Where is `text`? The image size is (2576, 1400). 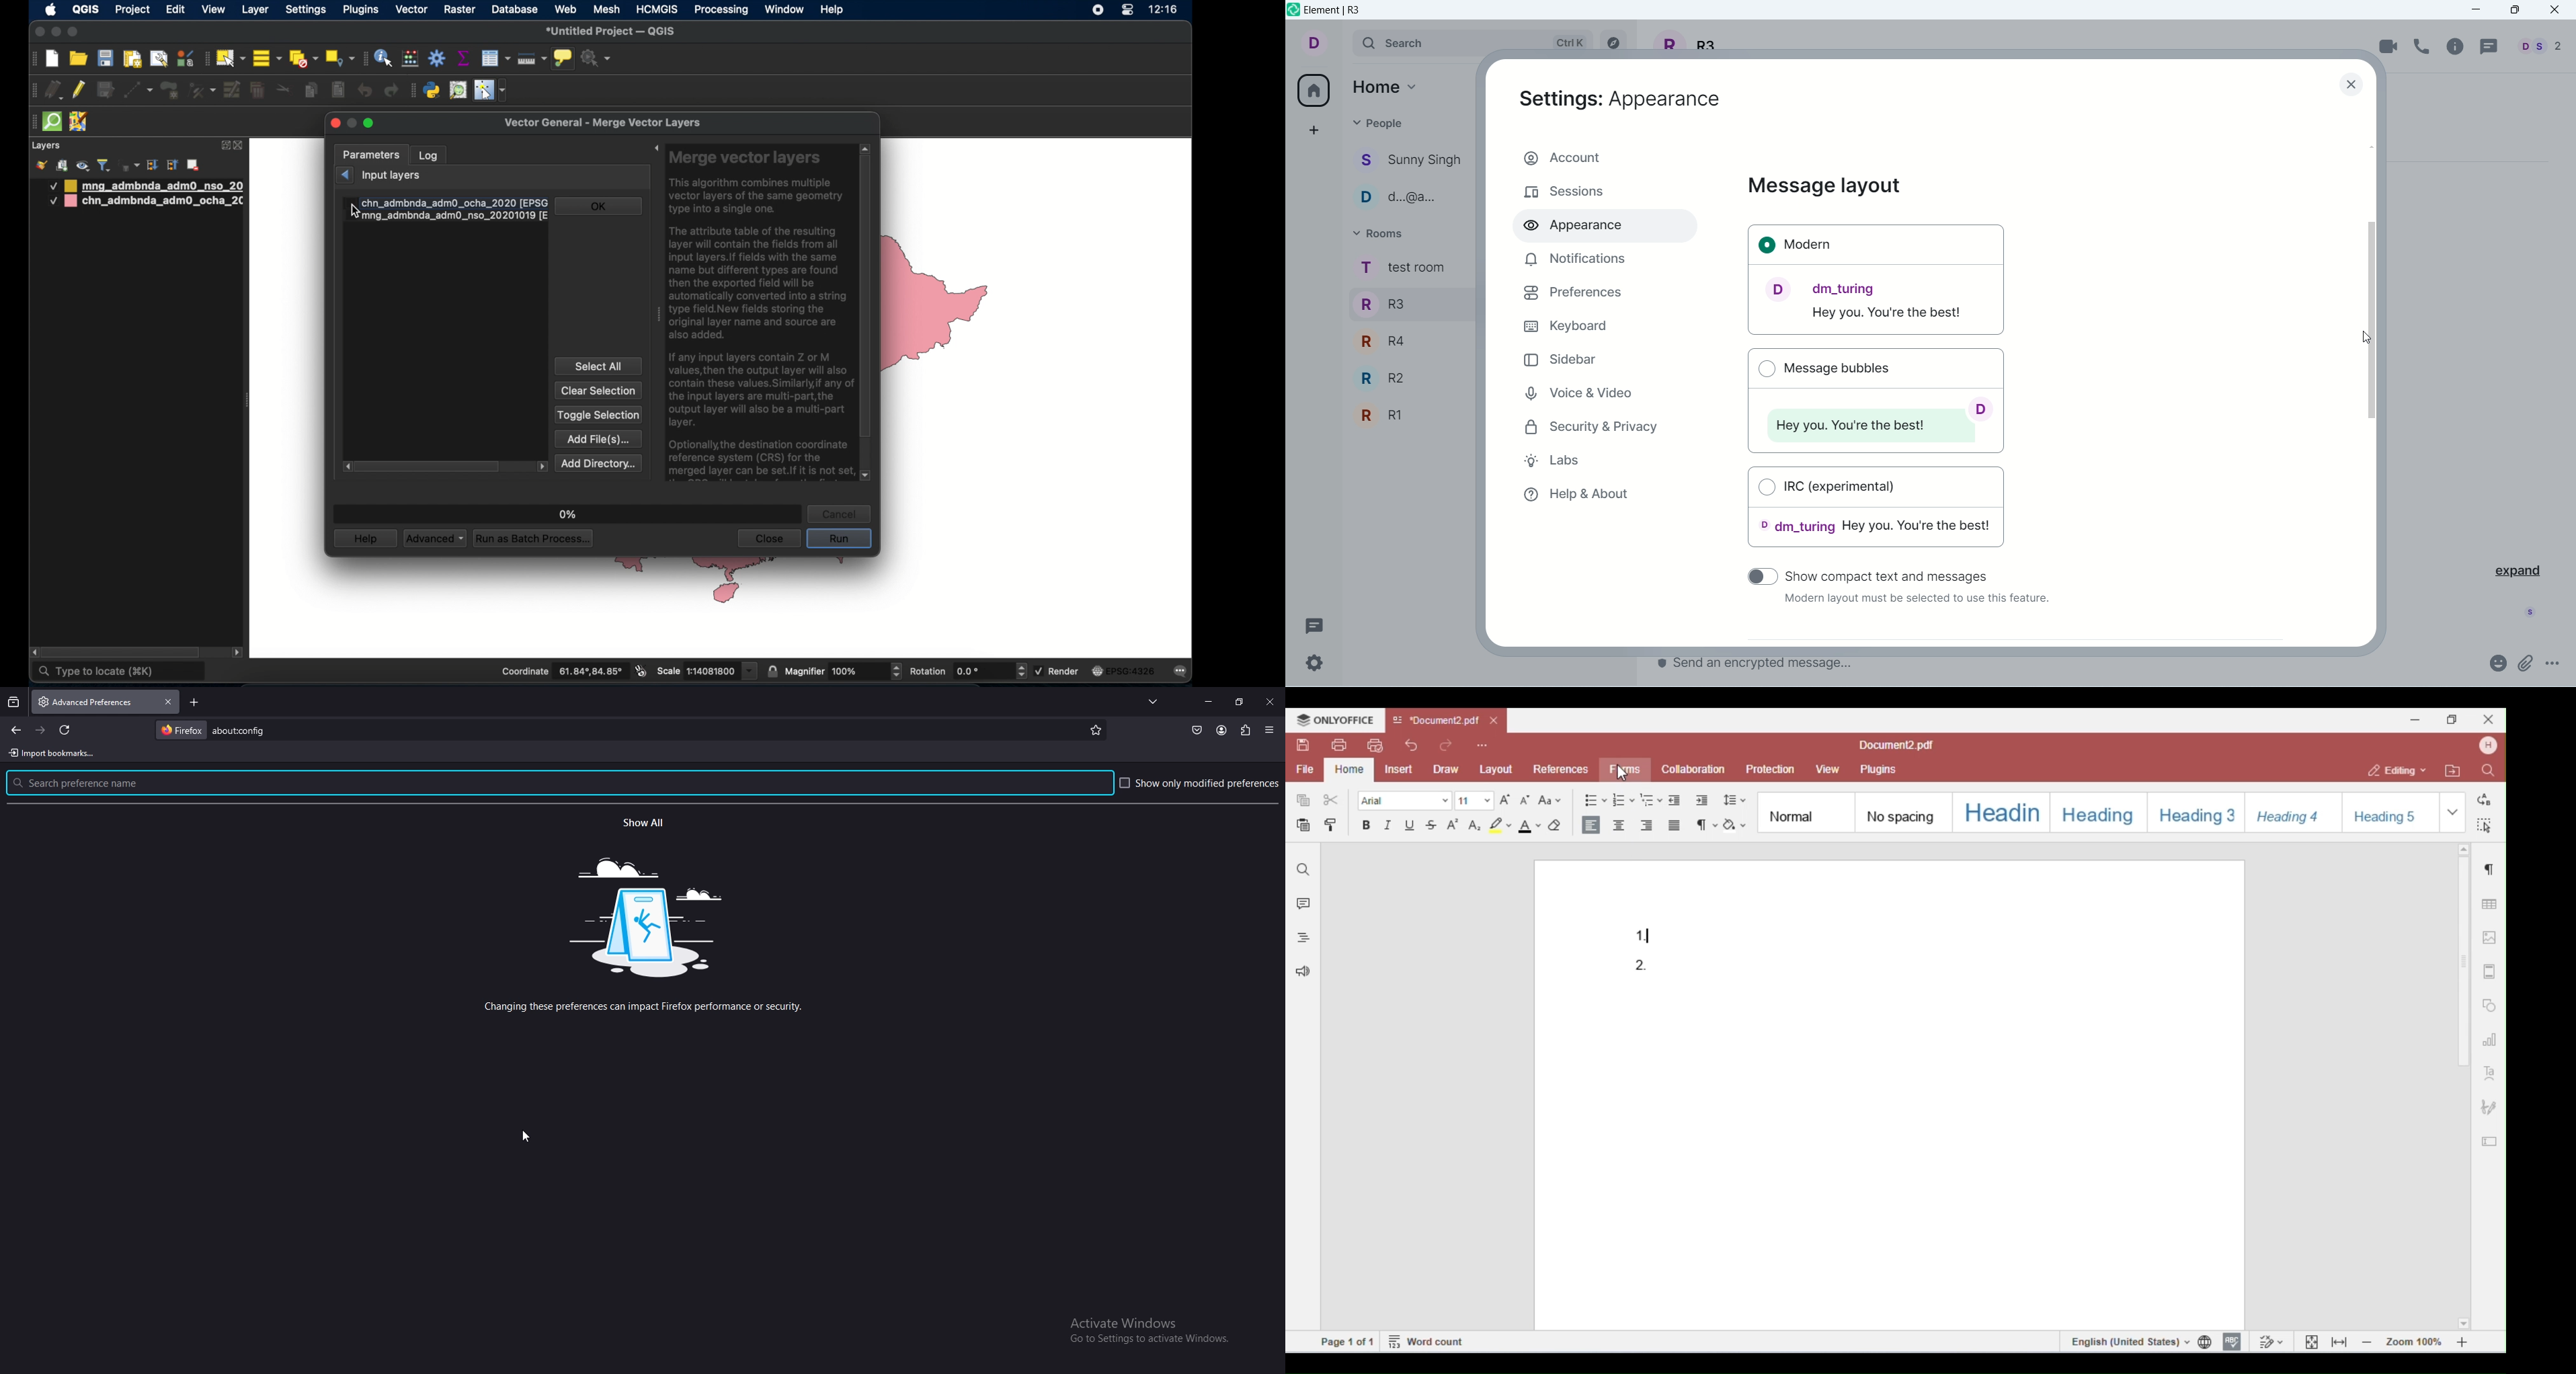 text is located at coordinates (1915, 601).